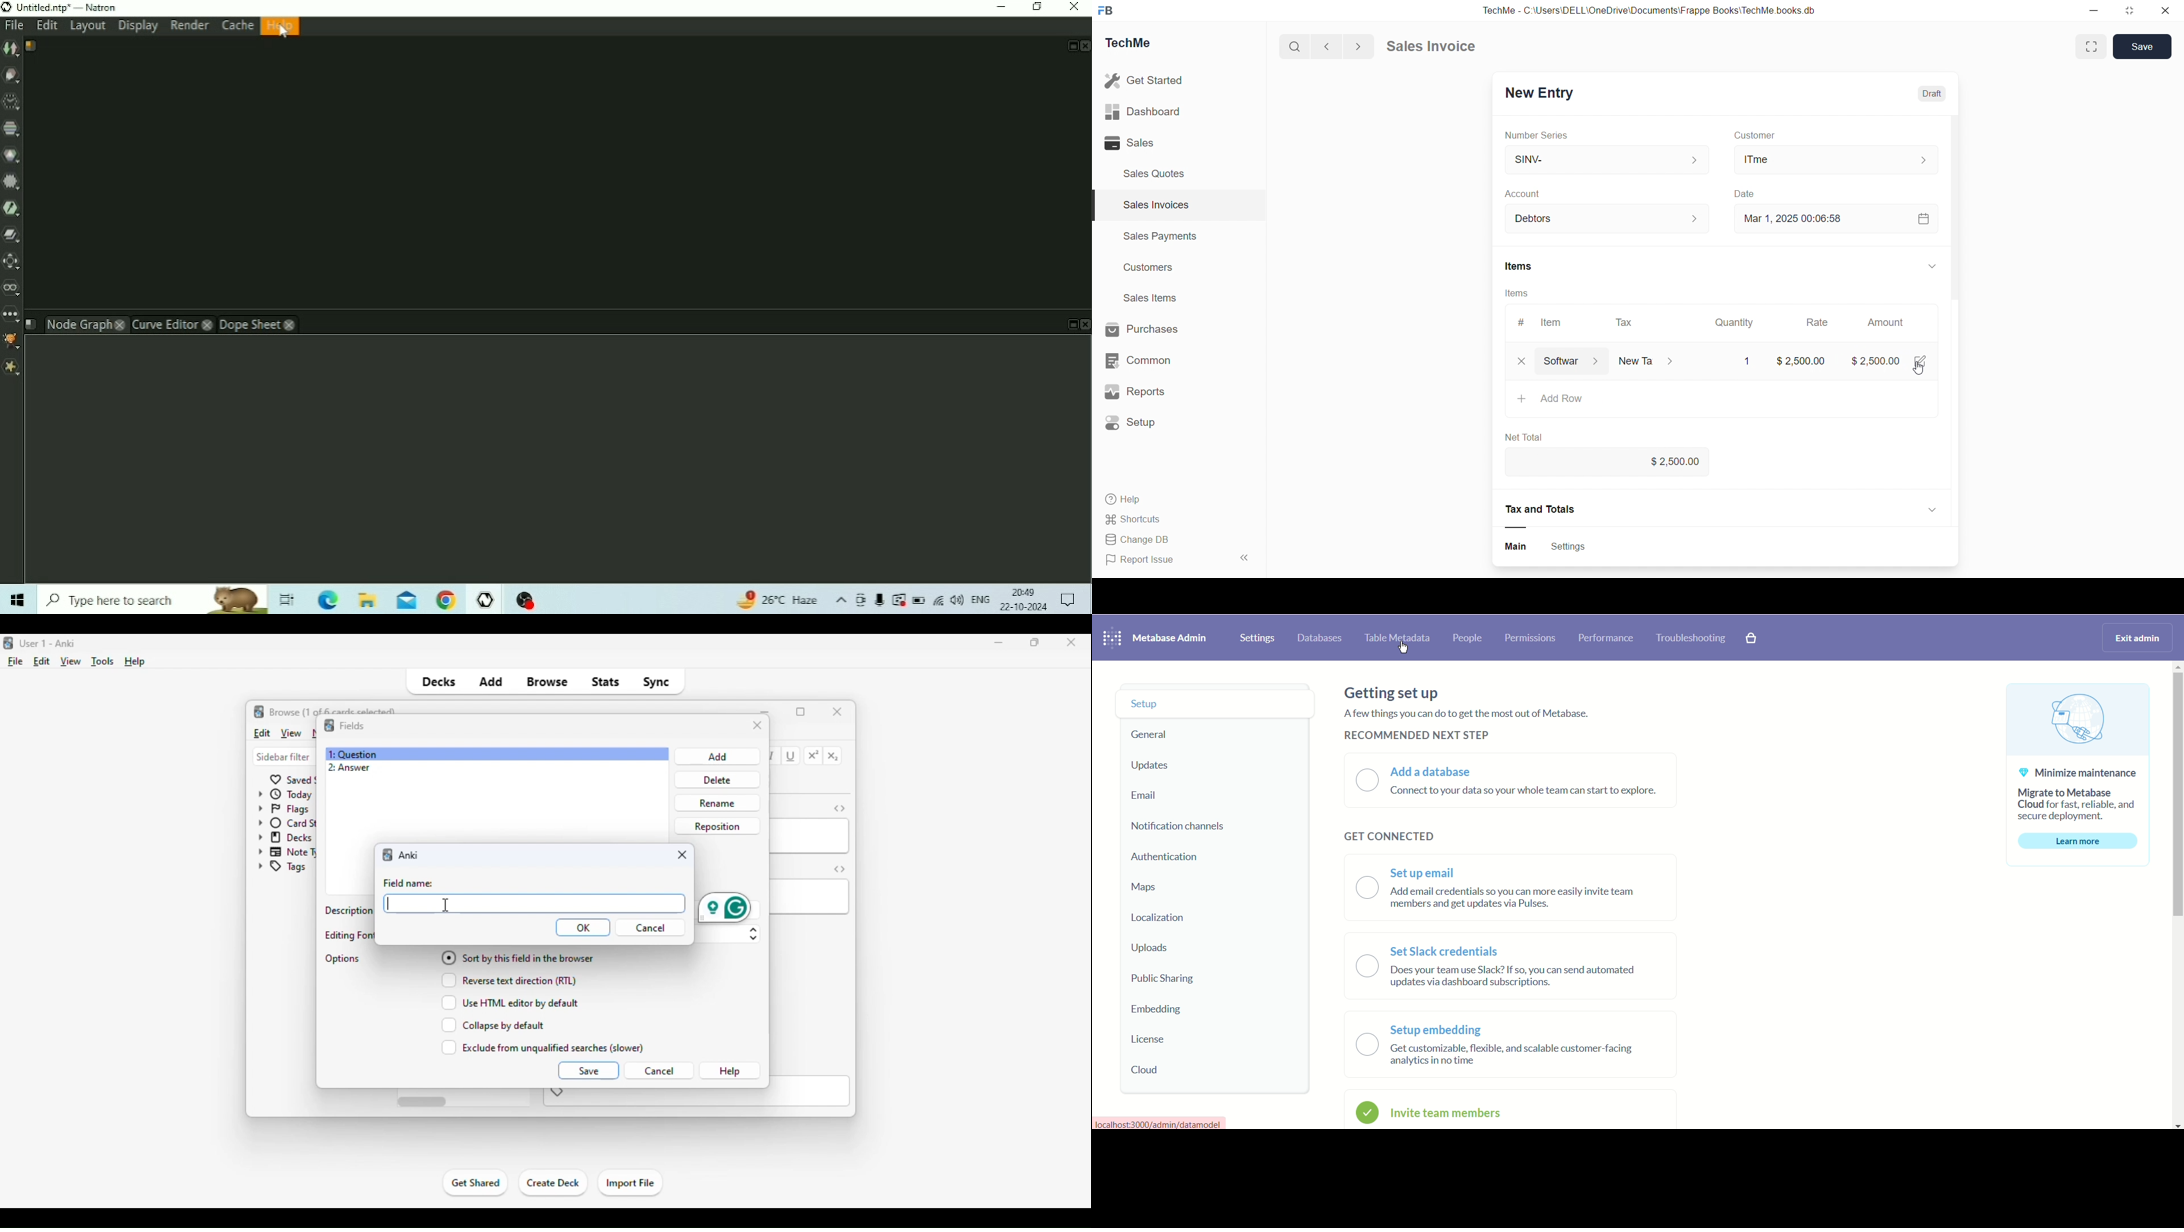 The width and height of the screenshot is (2184, 1232). What do you see at coordinates (1626, 324) in the screenshot?
I see `Tax` at bounding box center [1626, 324].